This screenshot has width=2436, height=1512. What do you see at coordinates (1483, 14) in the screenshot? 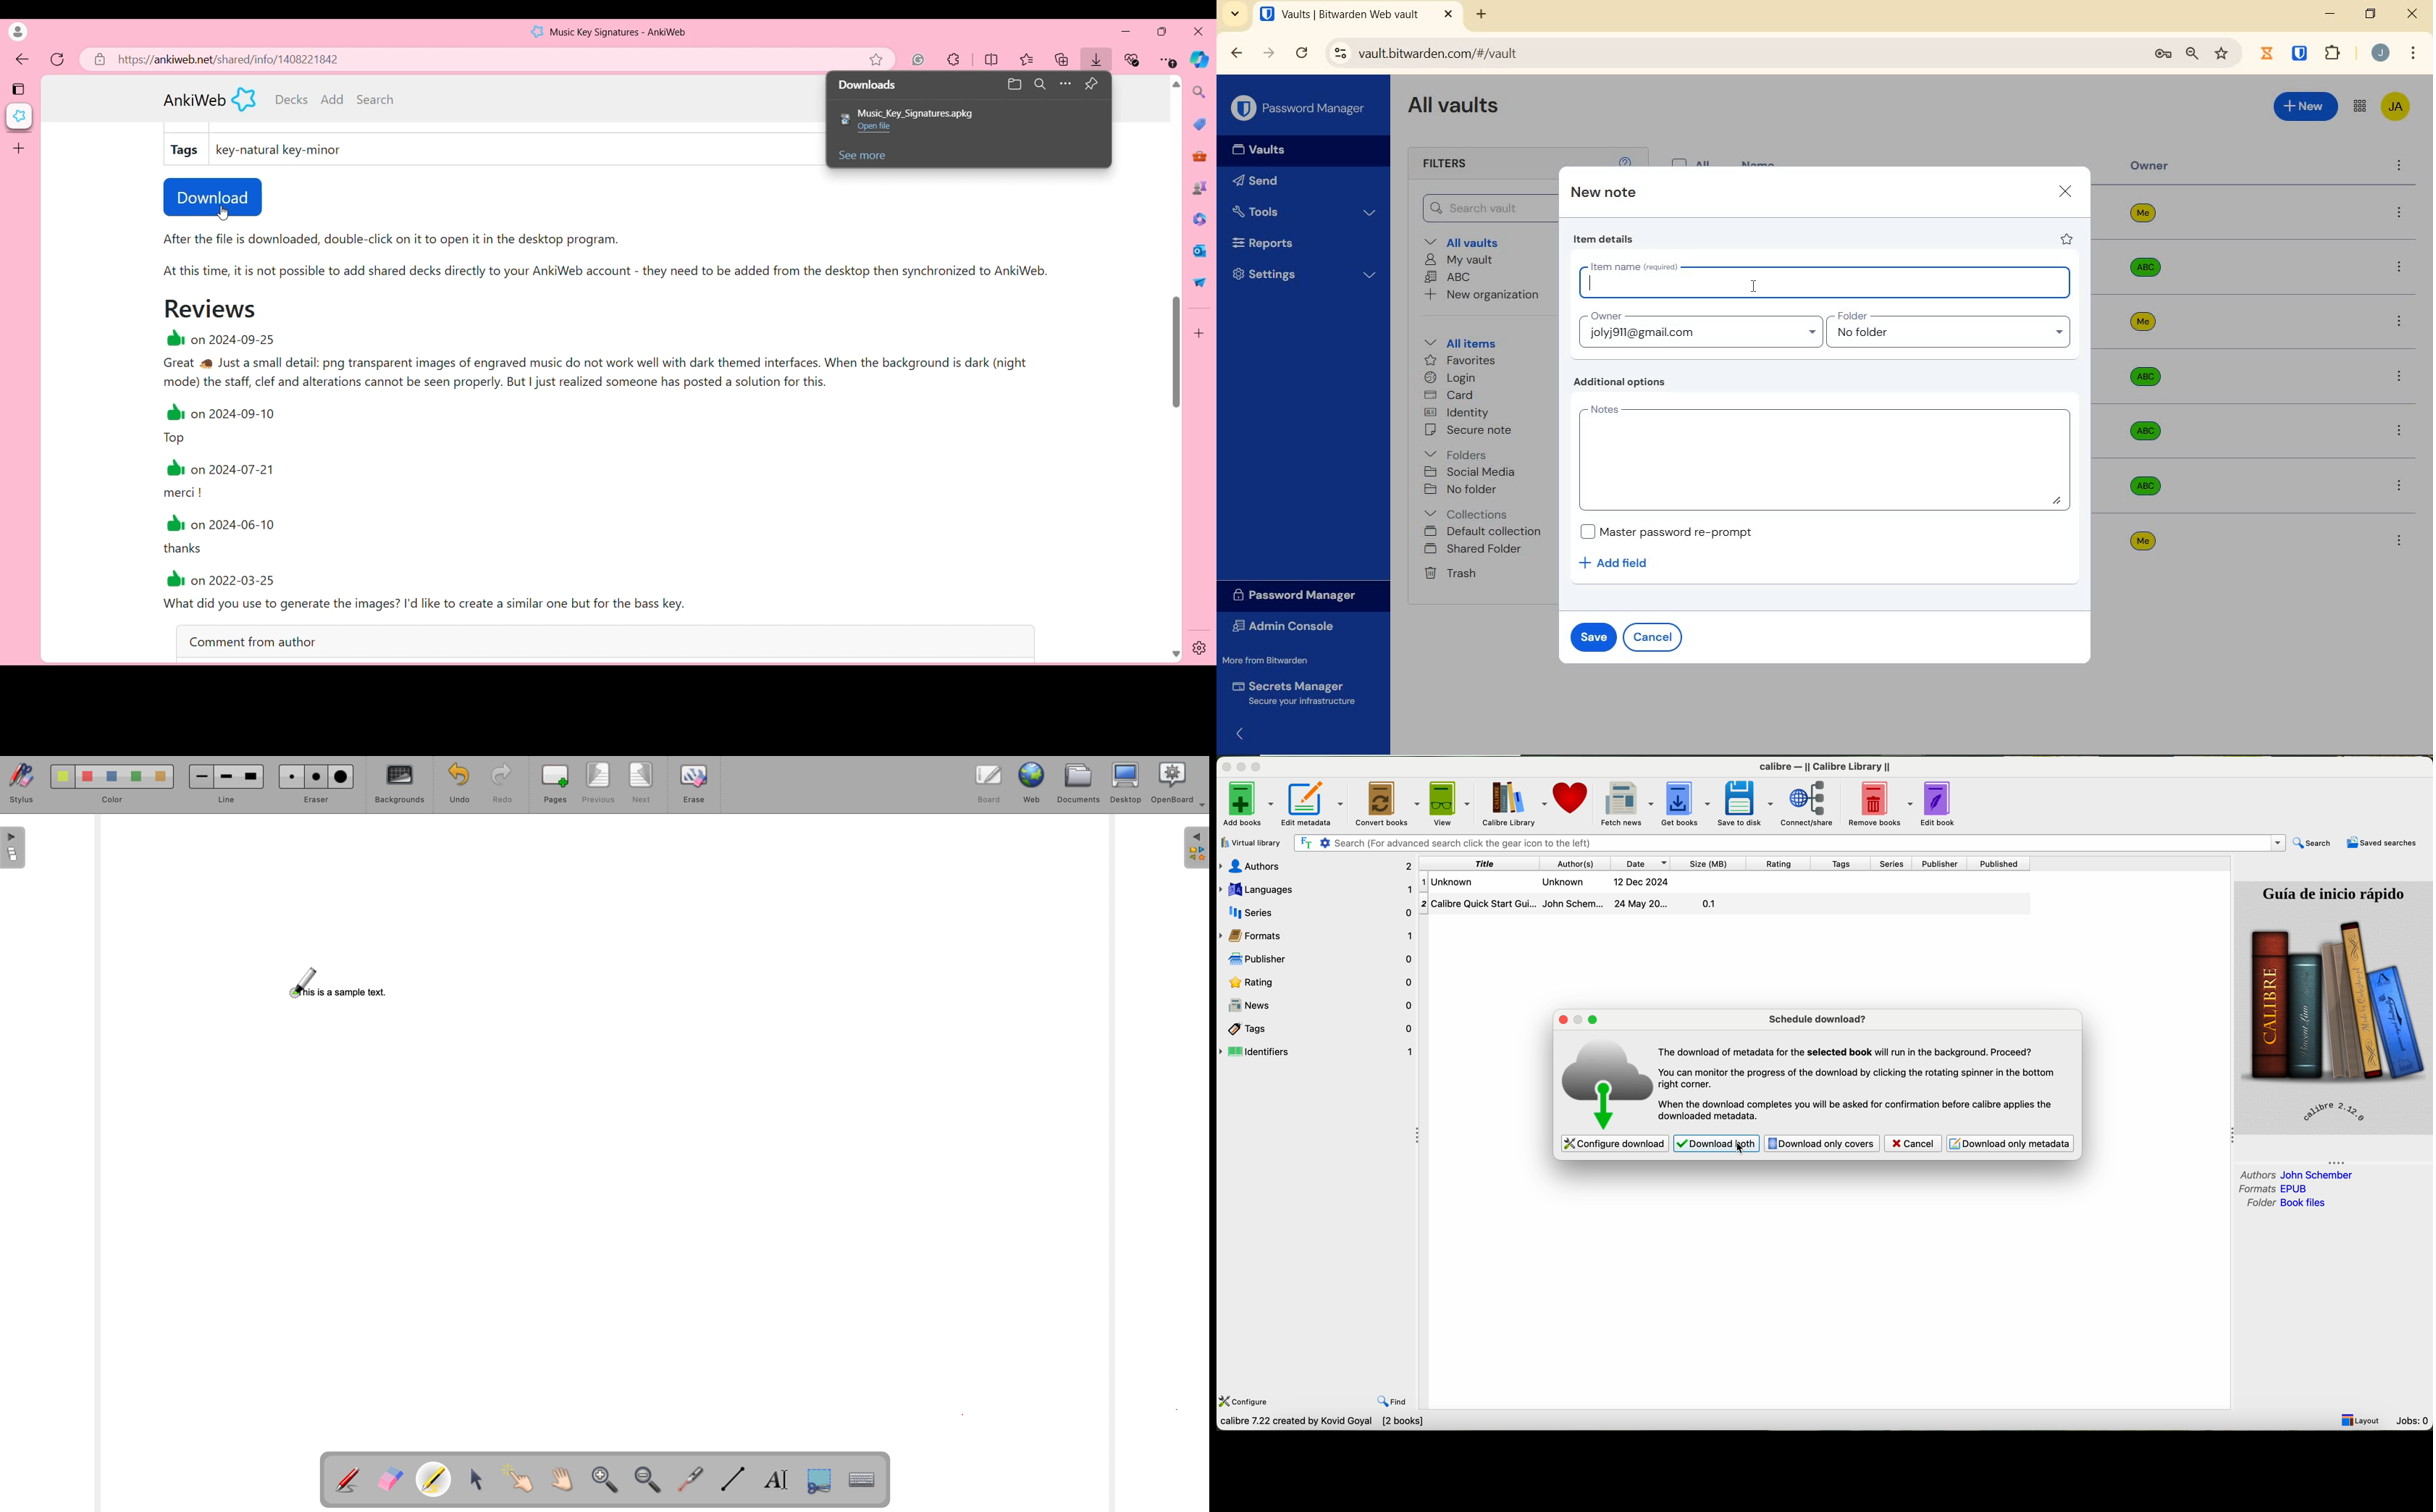
I see `NEW TAB` at bounding box center [1483, 14].